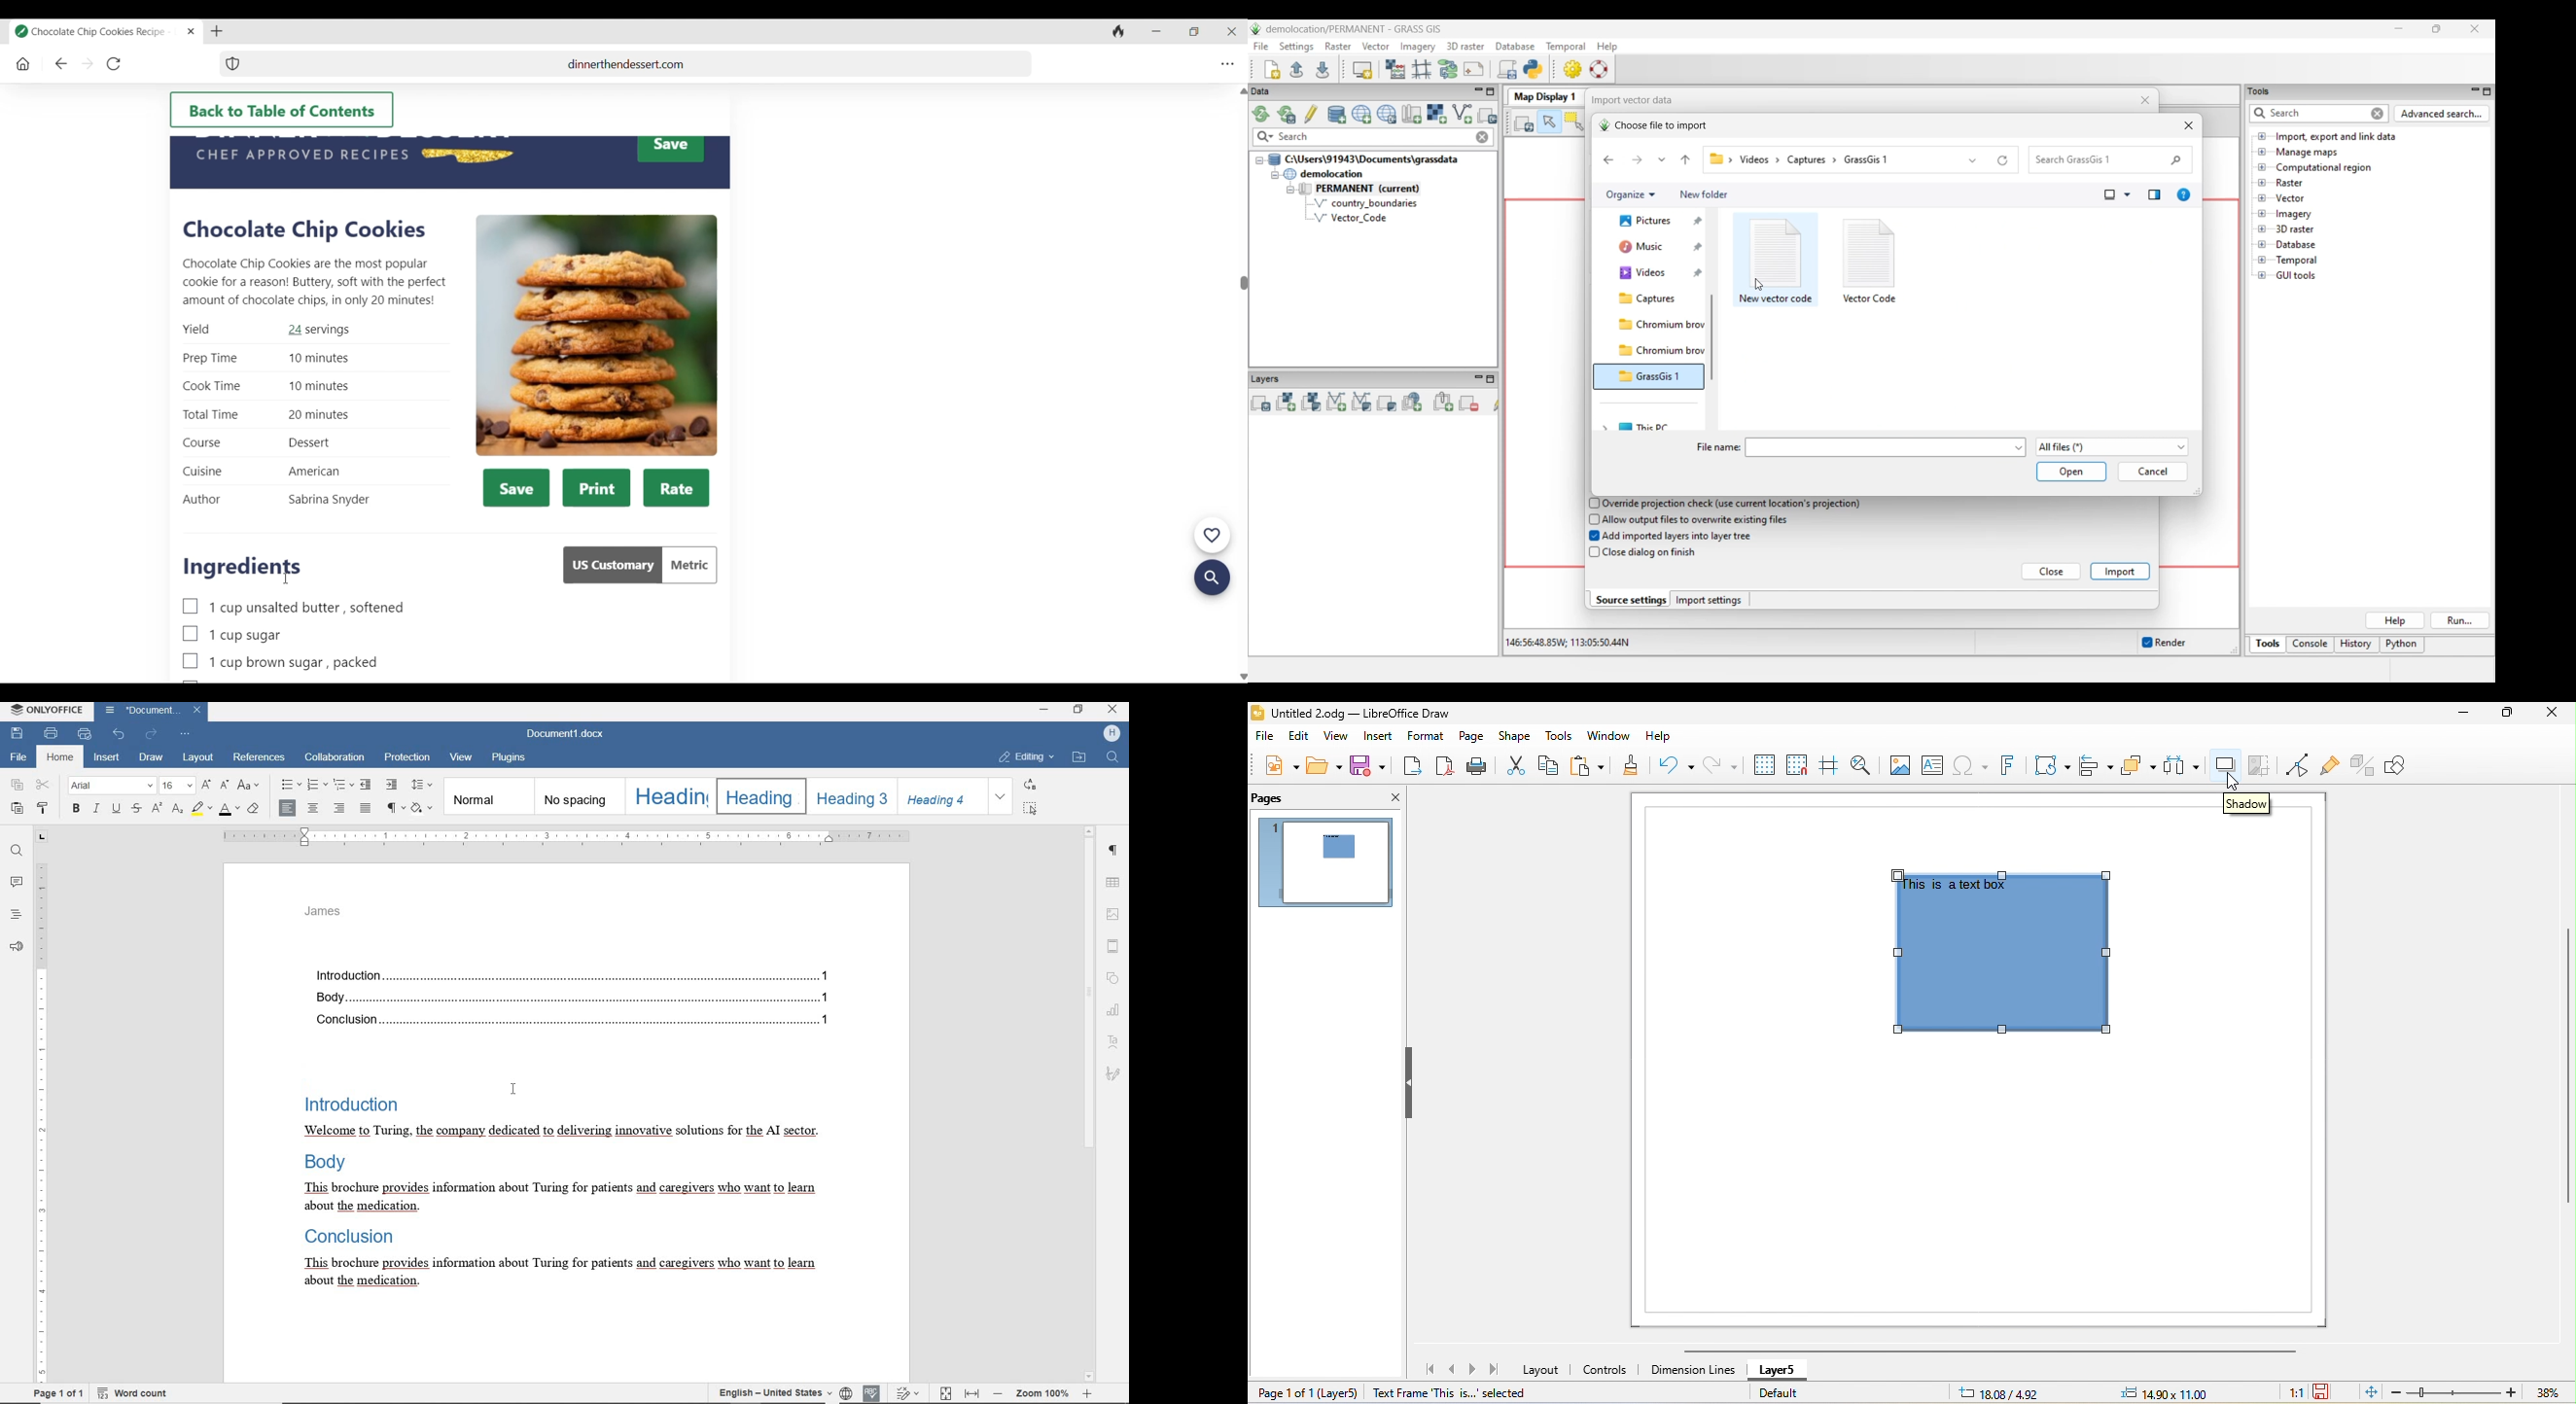 Image resolution: width=2576 pixels, height=1428 pixels. What do you see at coordinates (255, 809) in the screenshot?
I see `clear style` at bounding box center [255, 809].